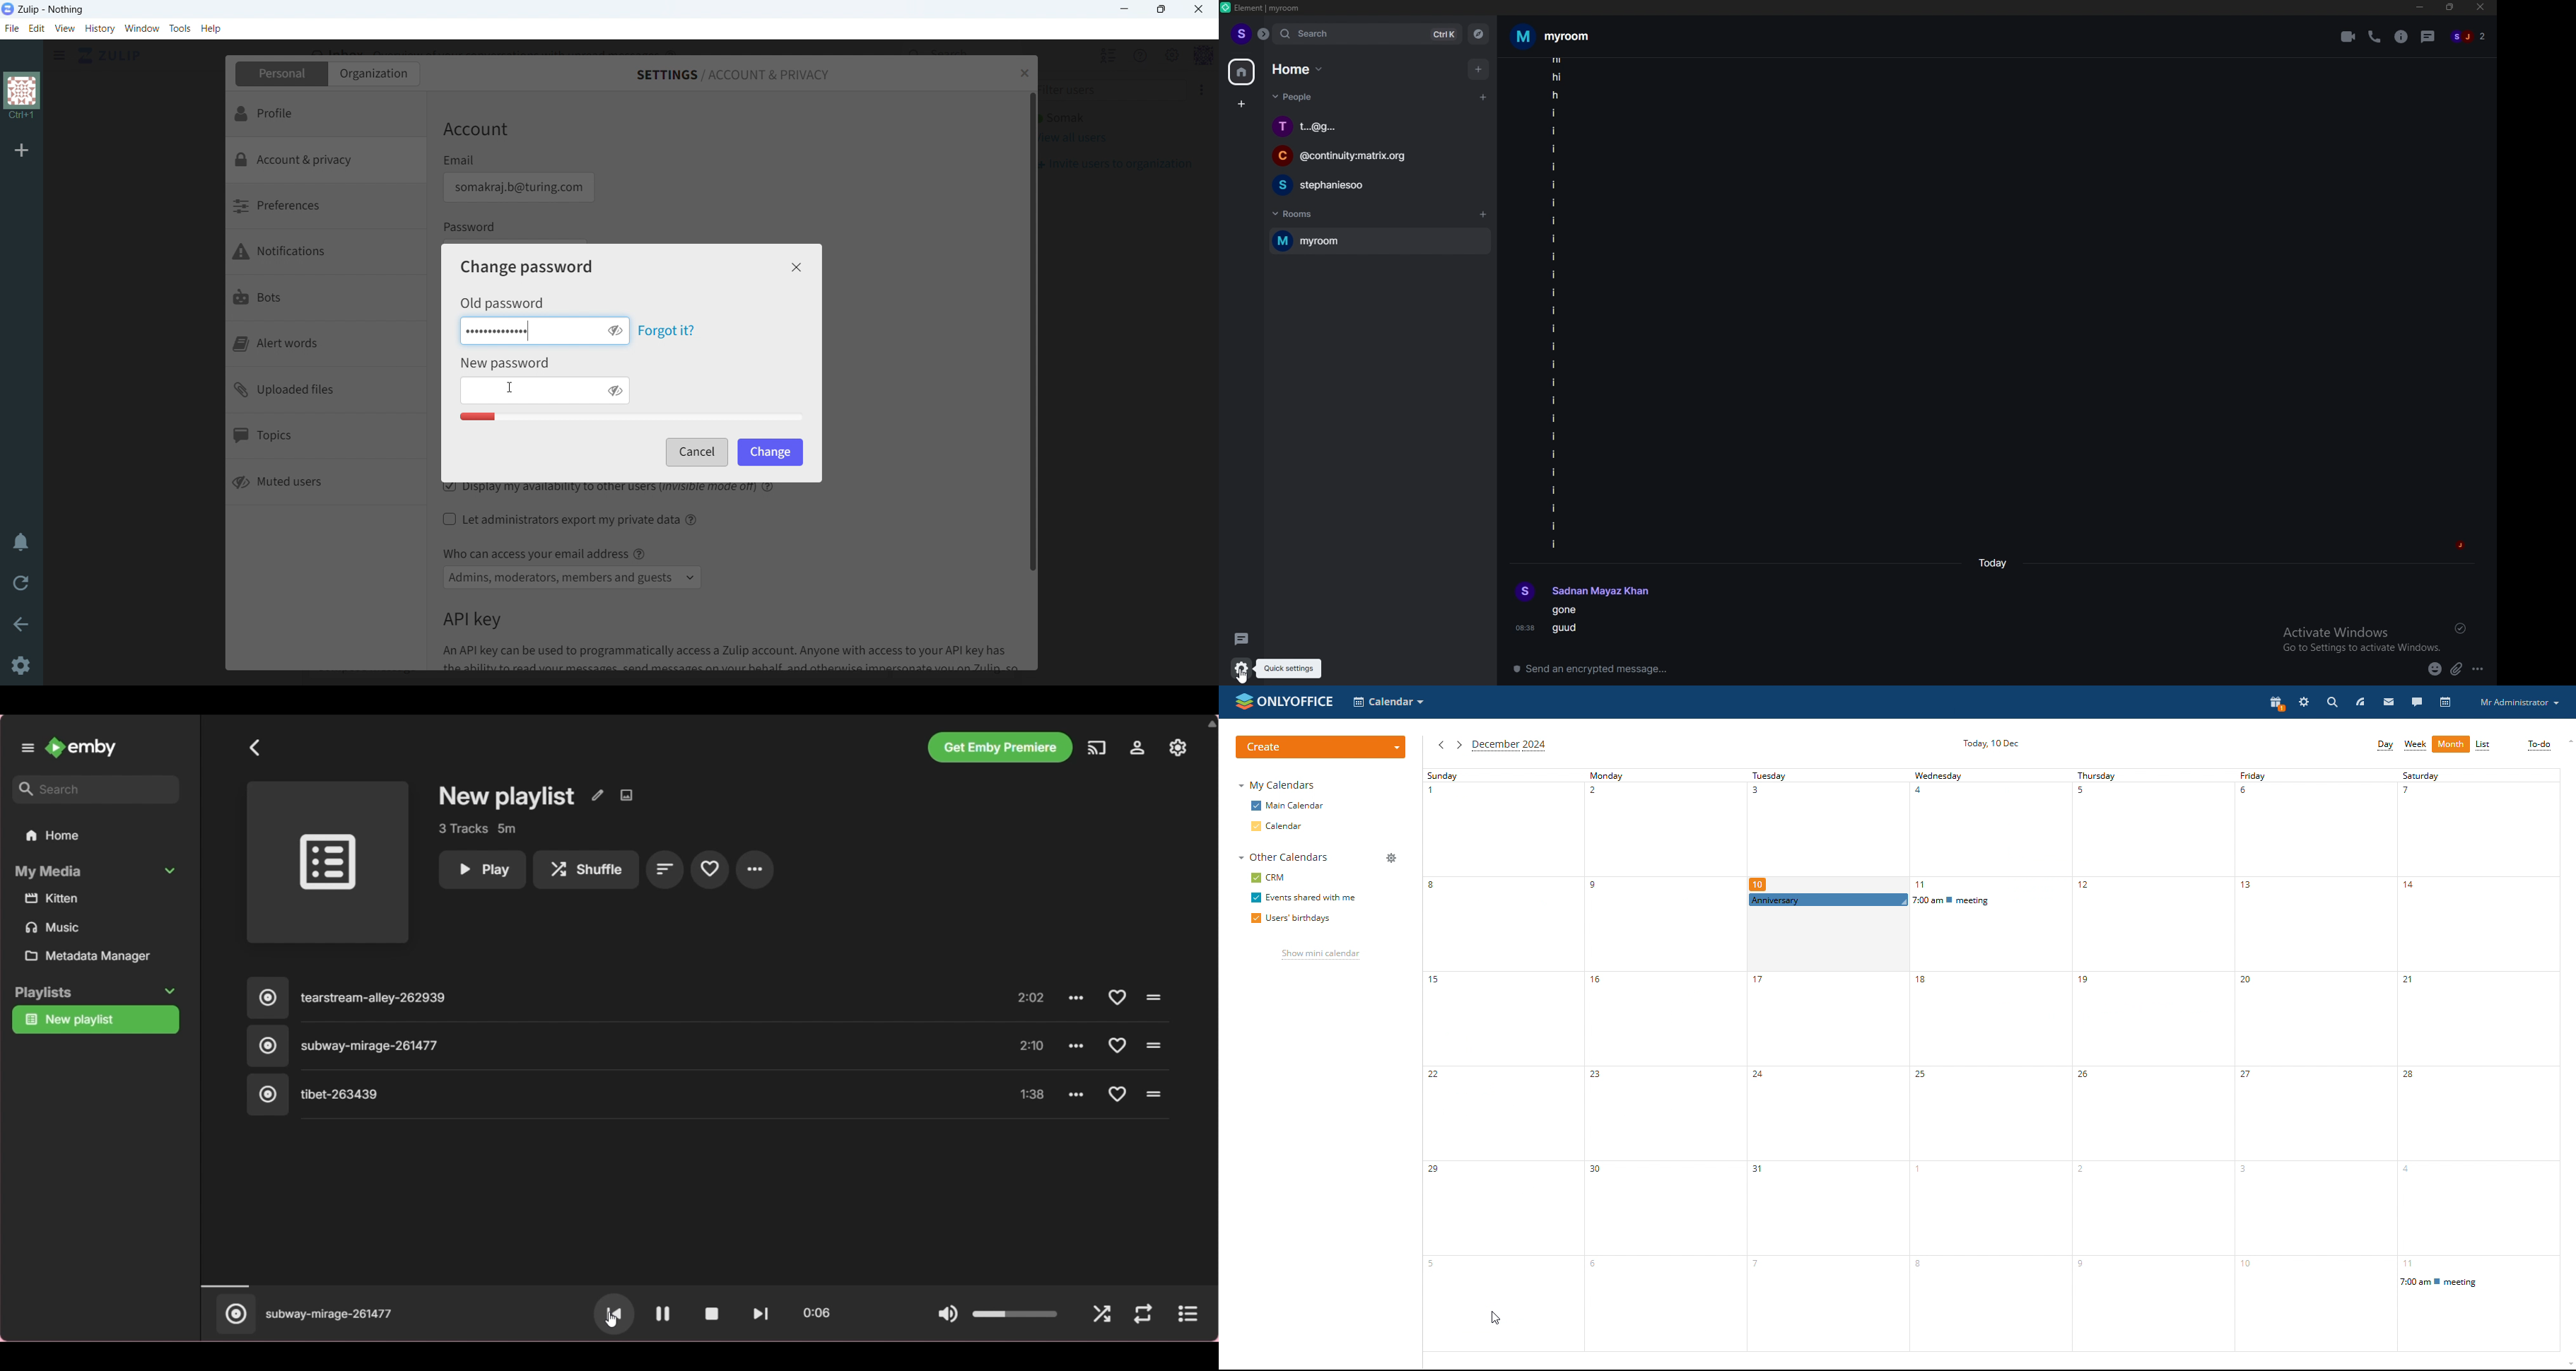 This screenshot has width=2576, height=1372. I want to click on Who can access your email address @, so click(543, 553).